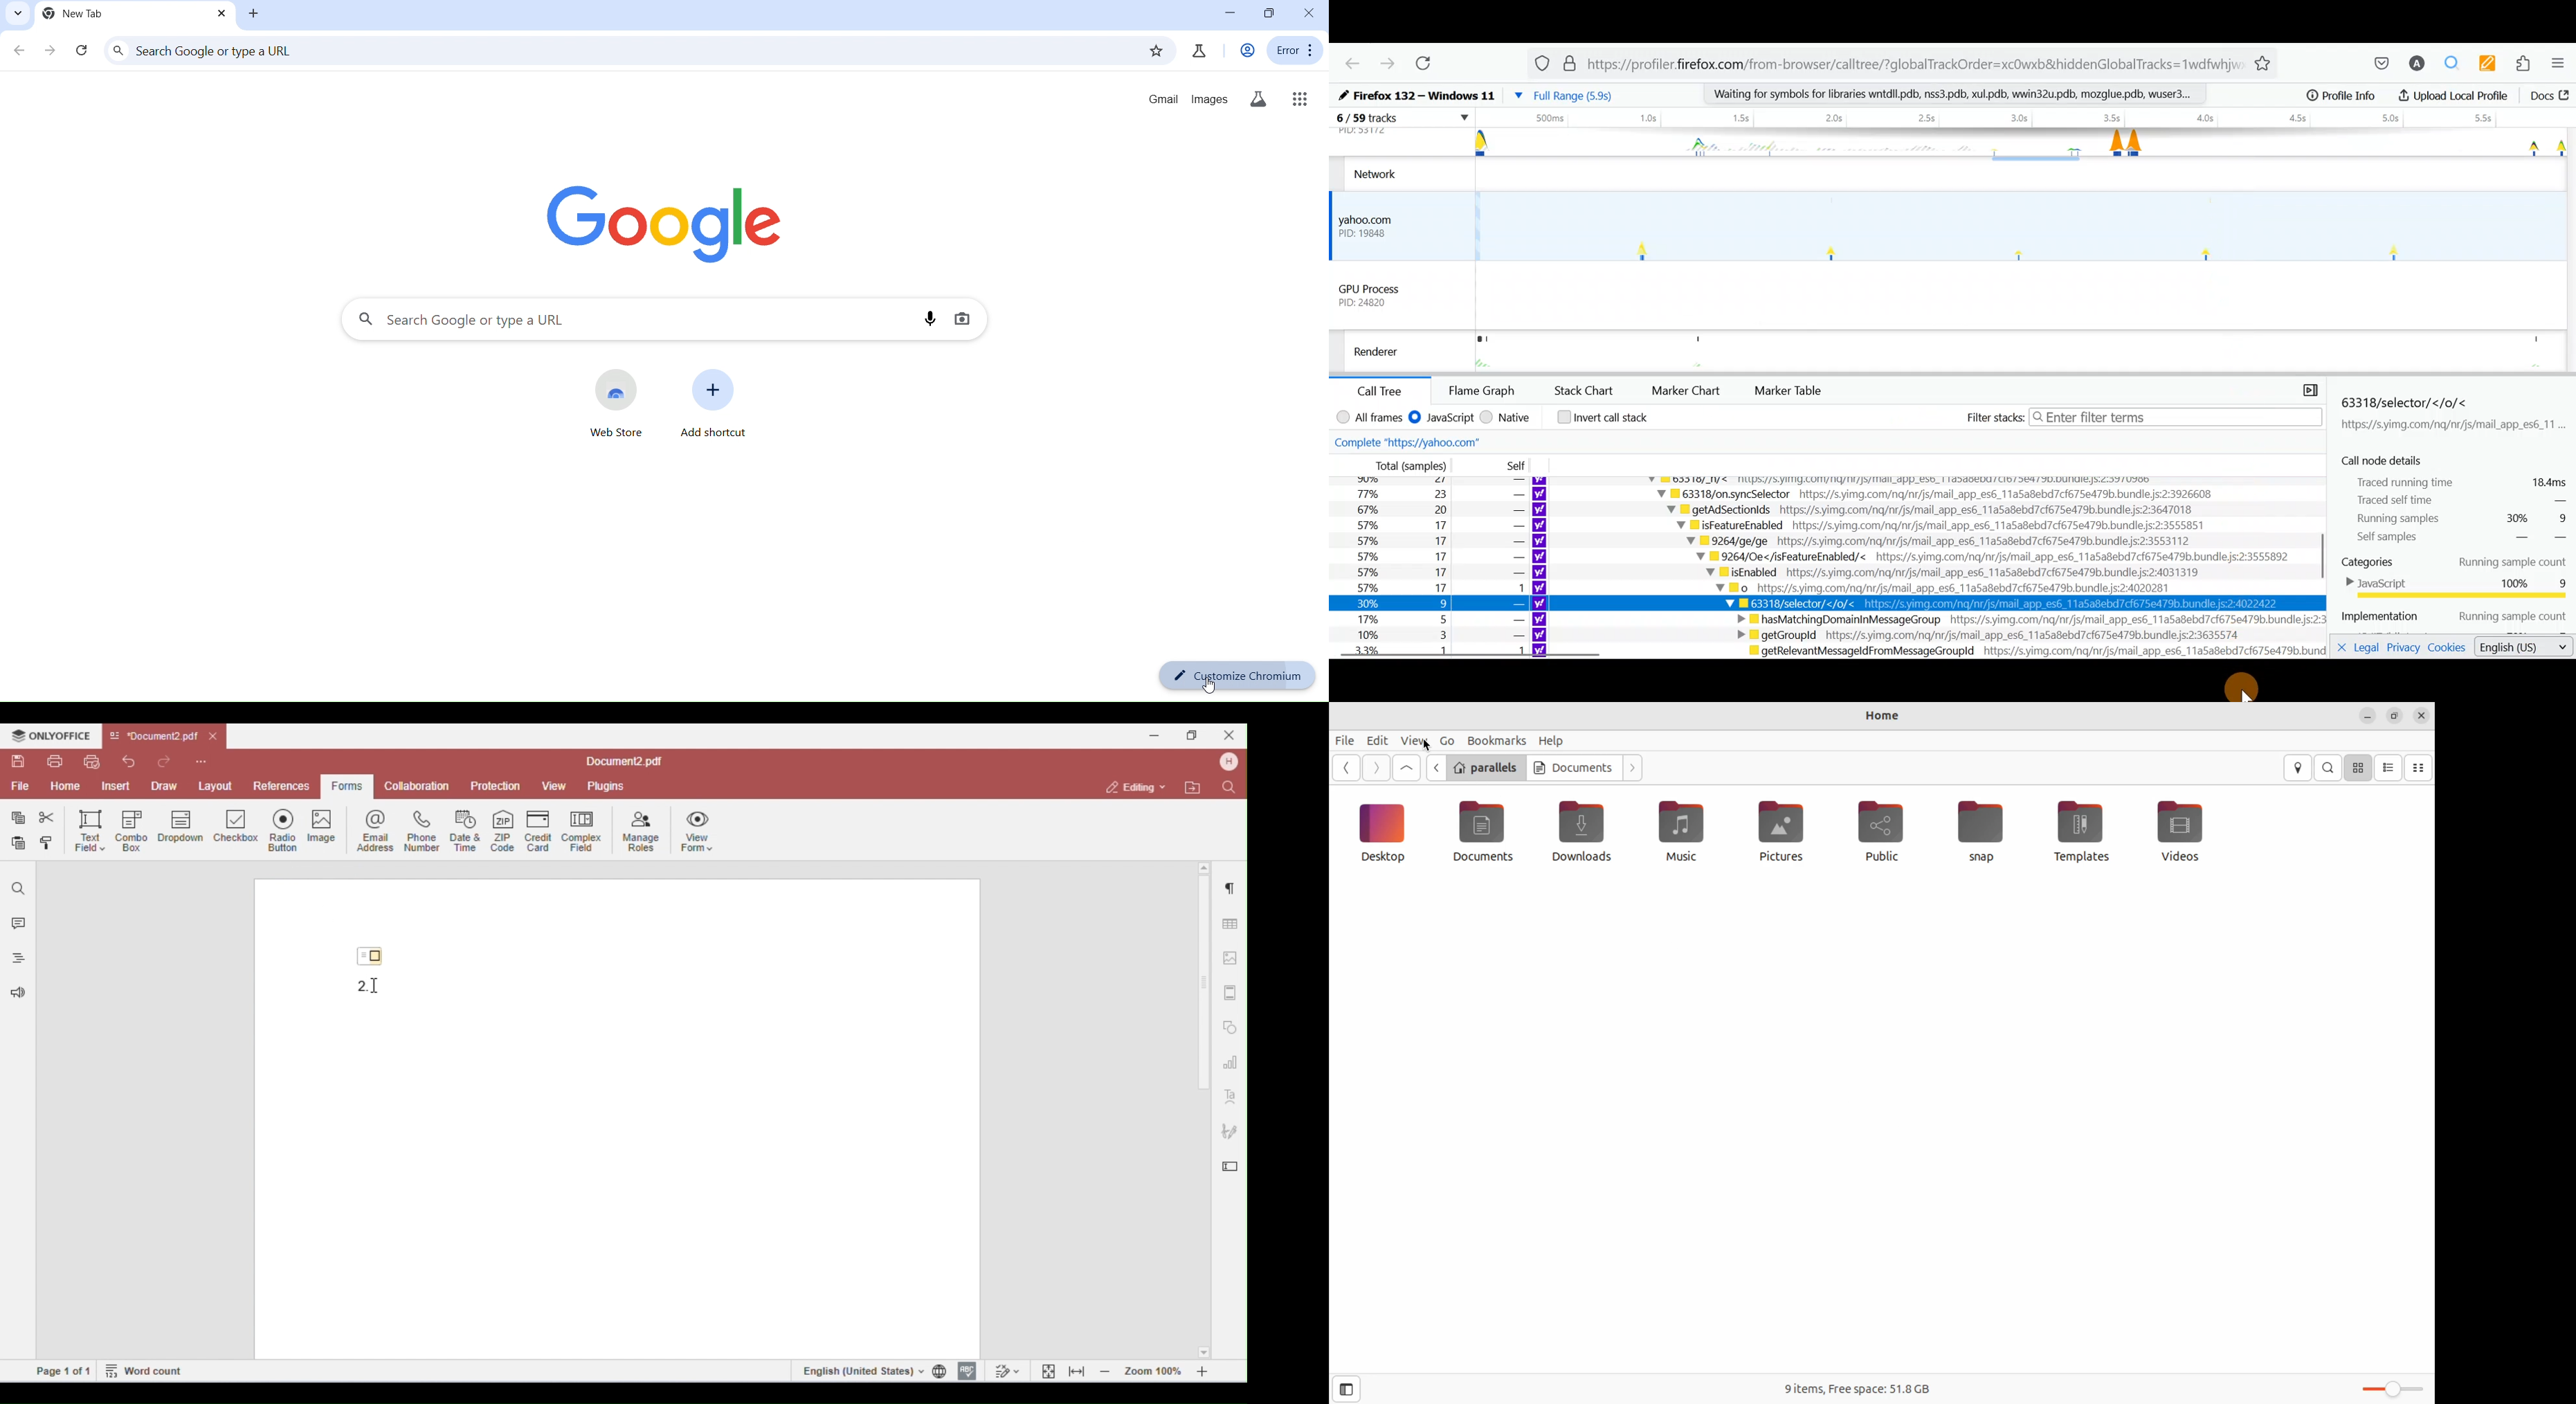 The height and width of the screenshot is (1428, 2576). Describe the element at coordinates (1795, 390) in the screenshot. I see `Marker Table` at that location.